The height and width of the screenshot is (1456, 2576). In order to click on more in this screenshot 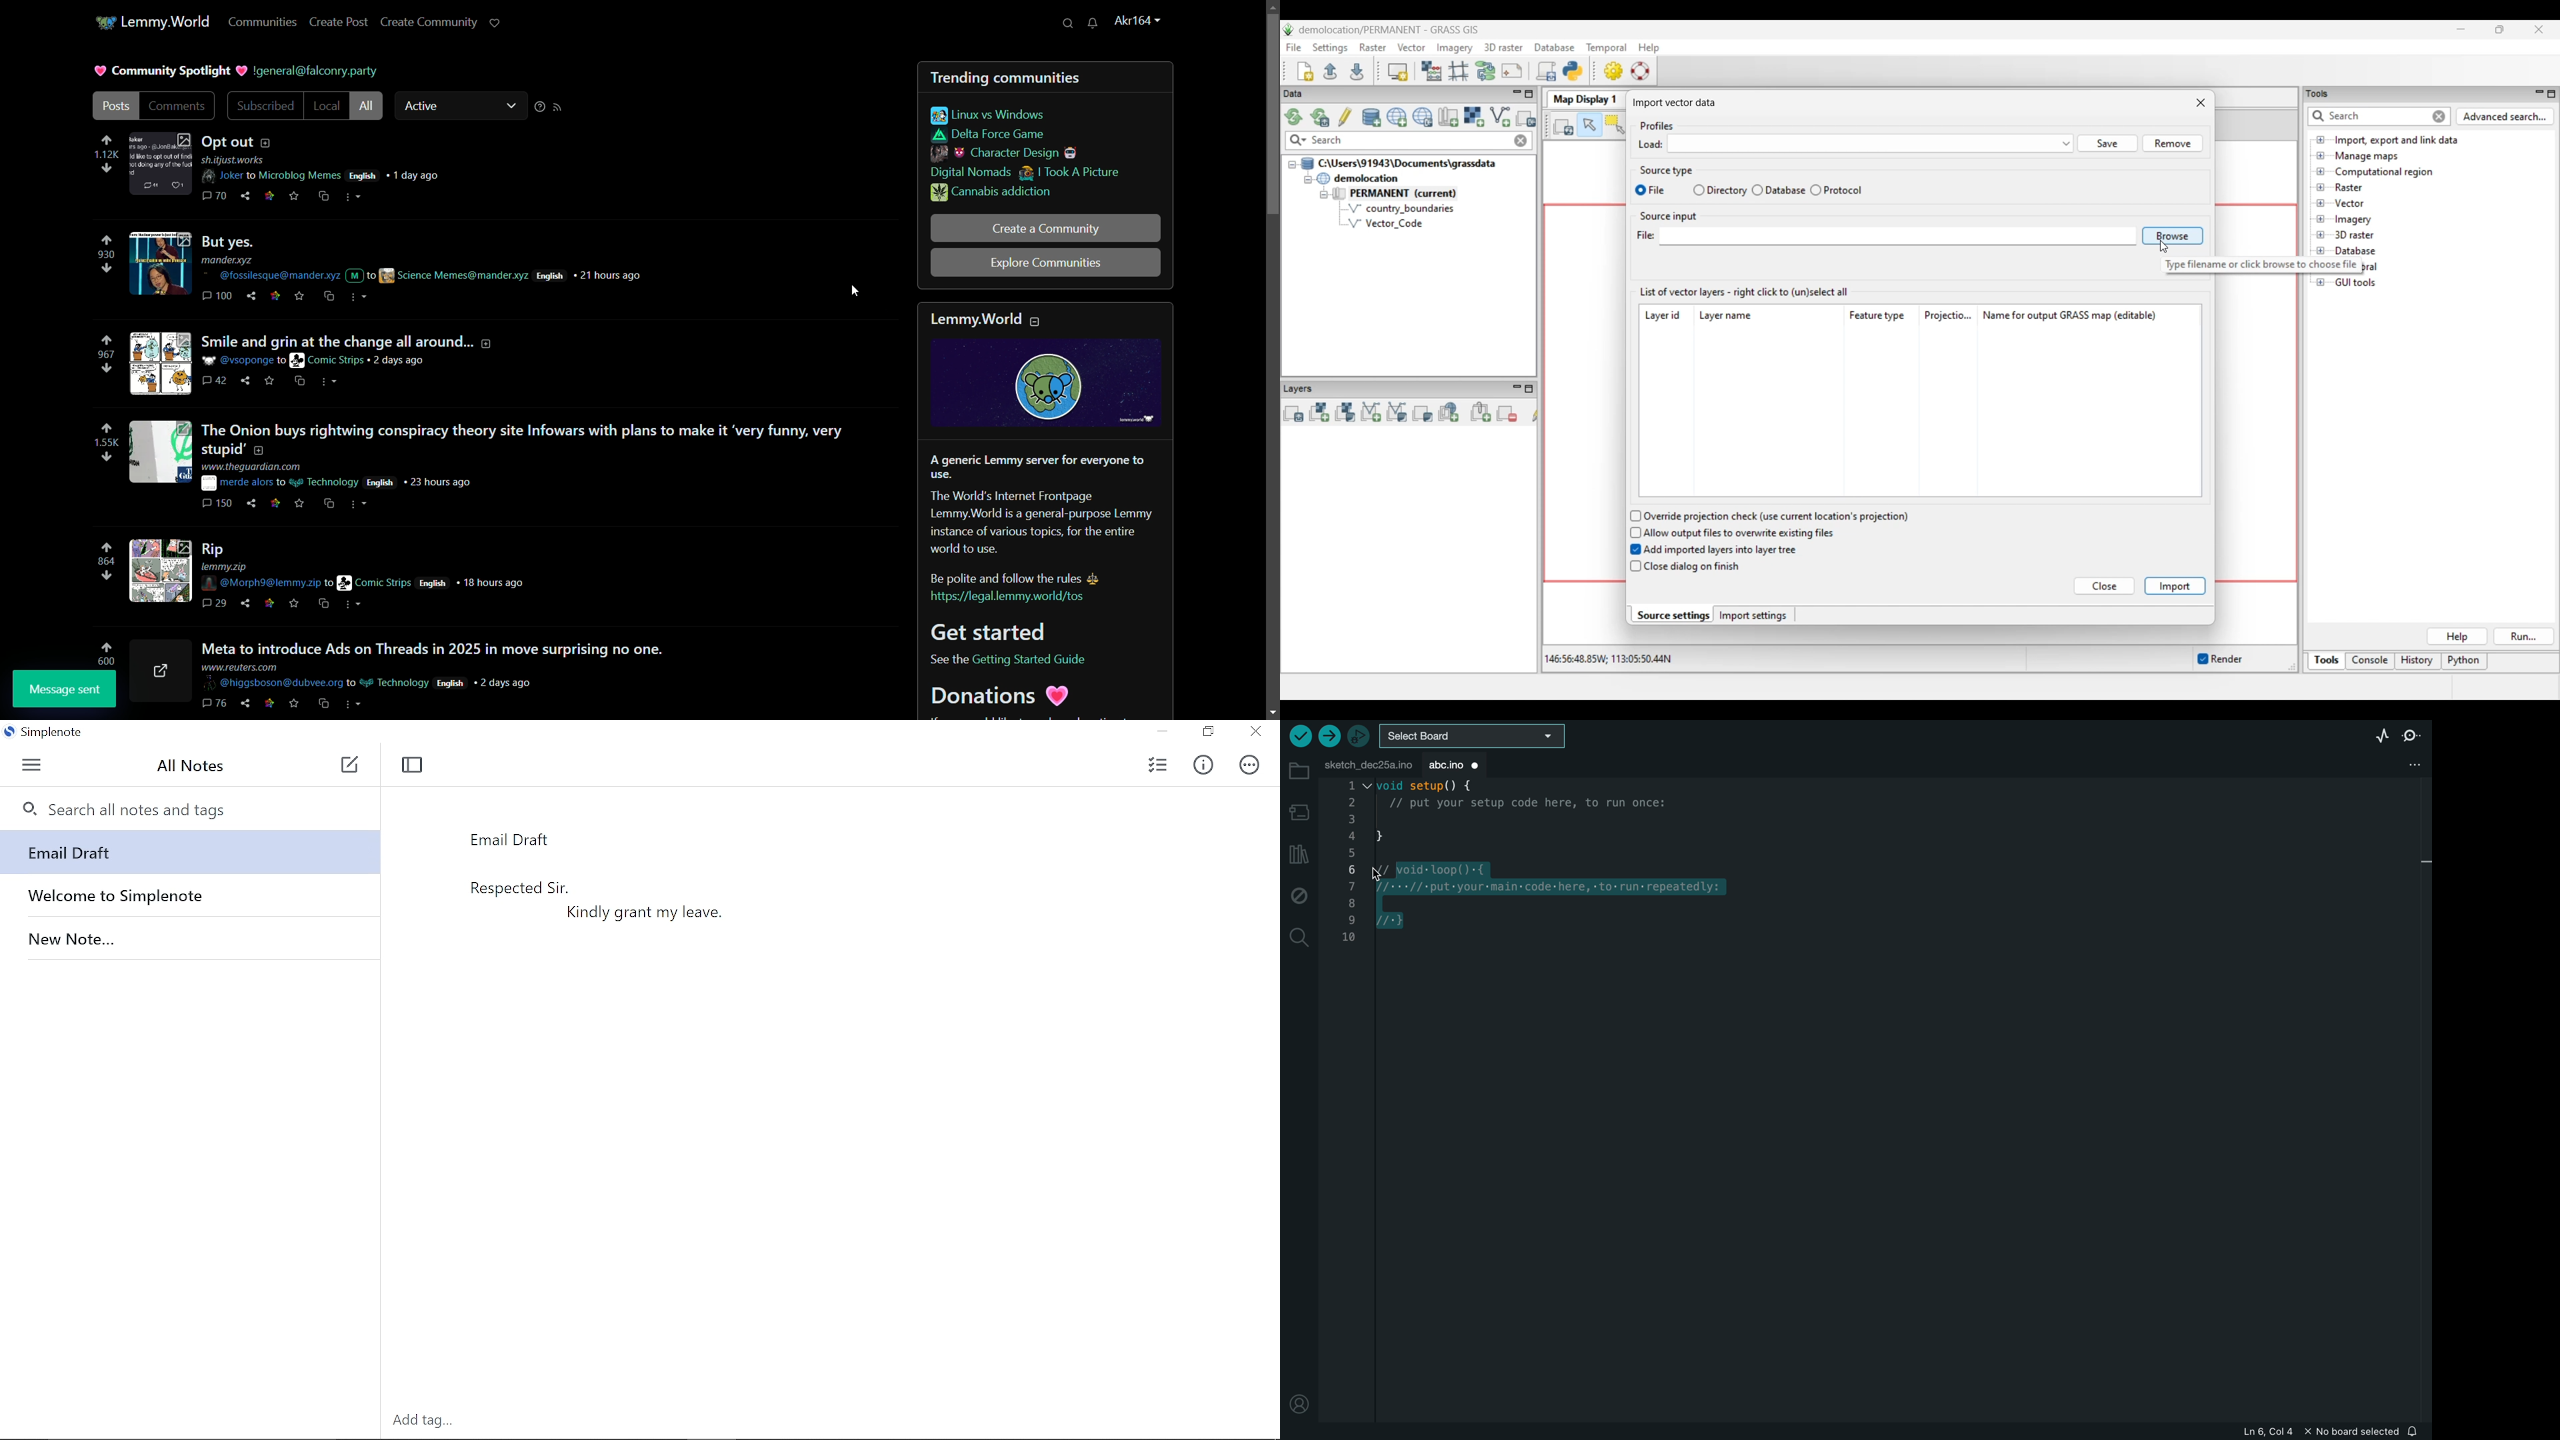, I will do `click(325, 382)`.